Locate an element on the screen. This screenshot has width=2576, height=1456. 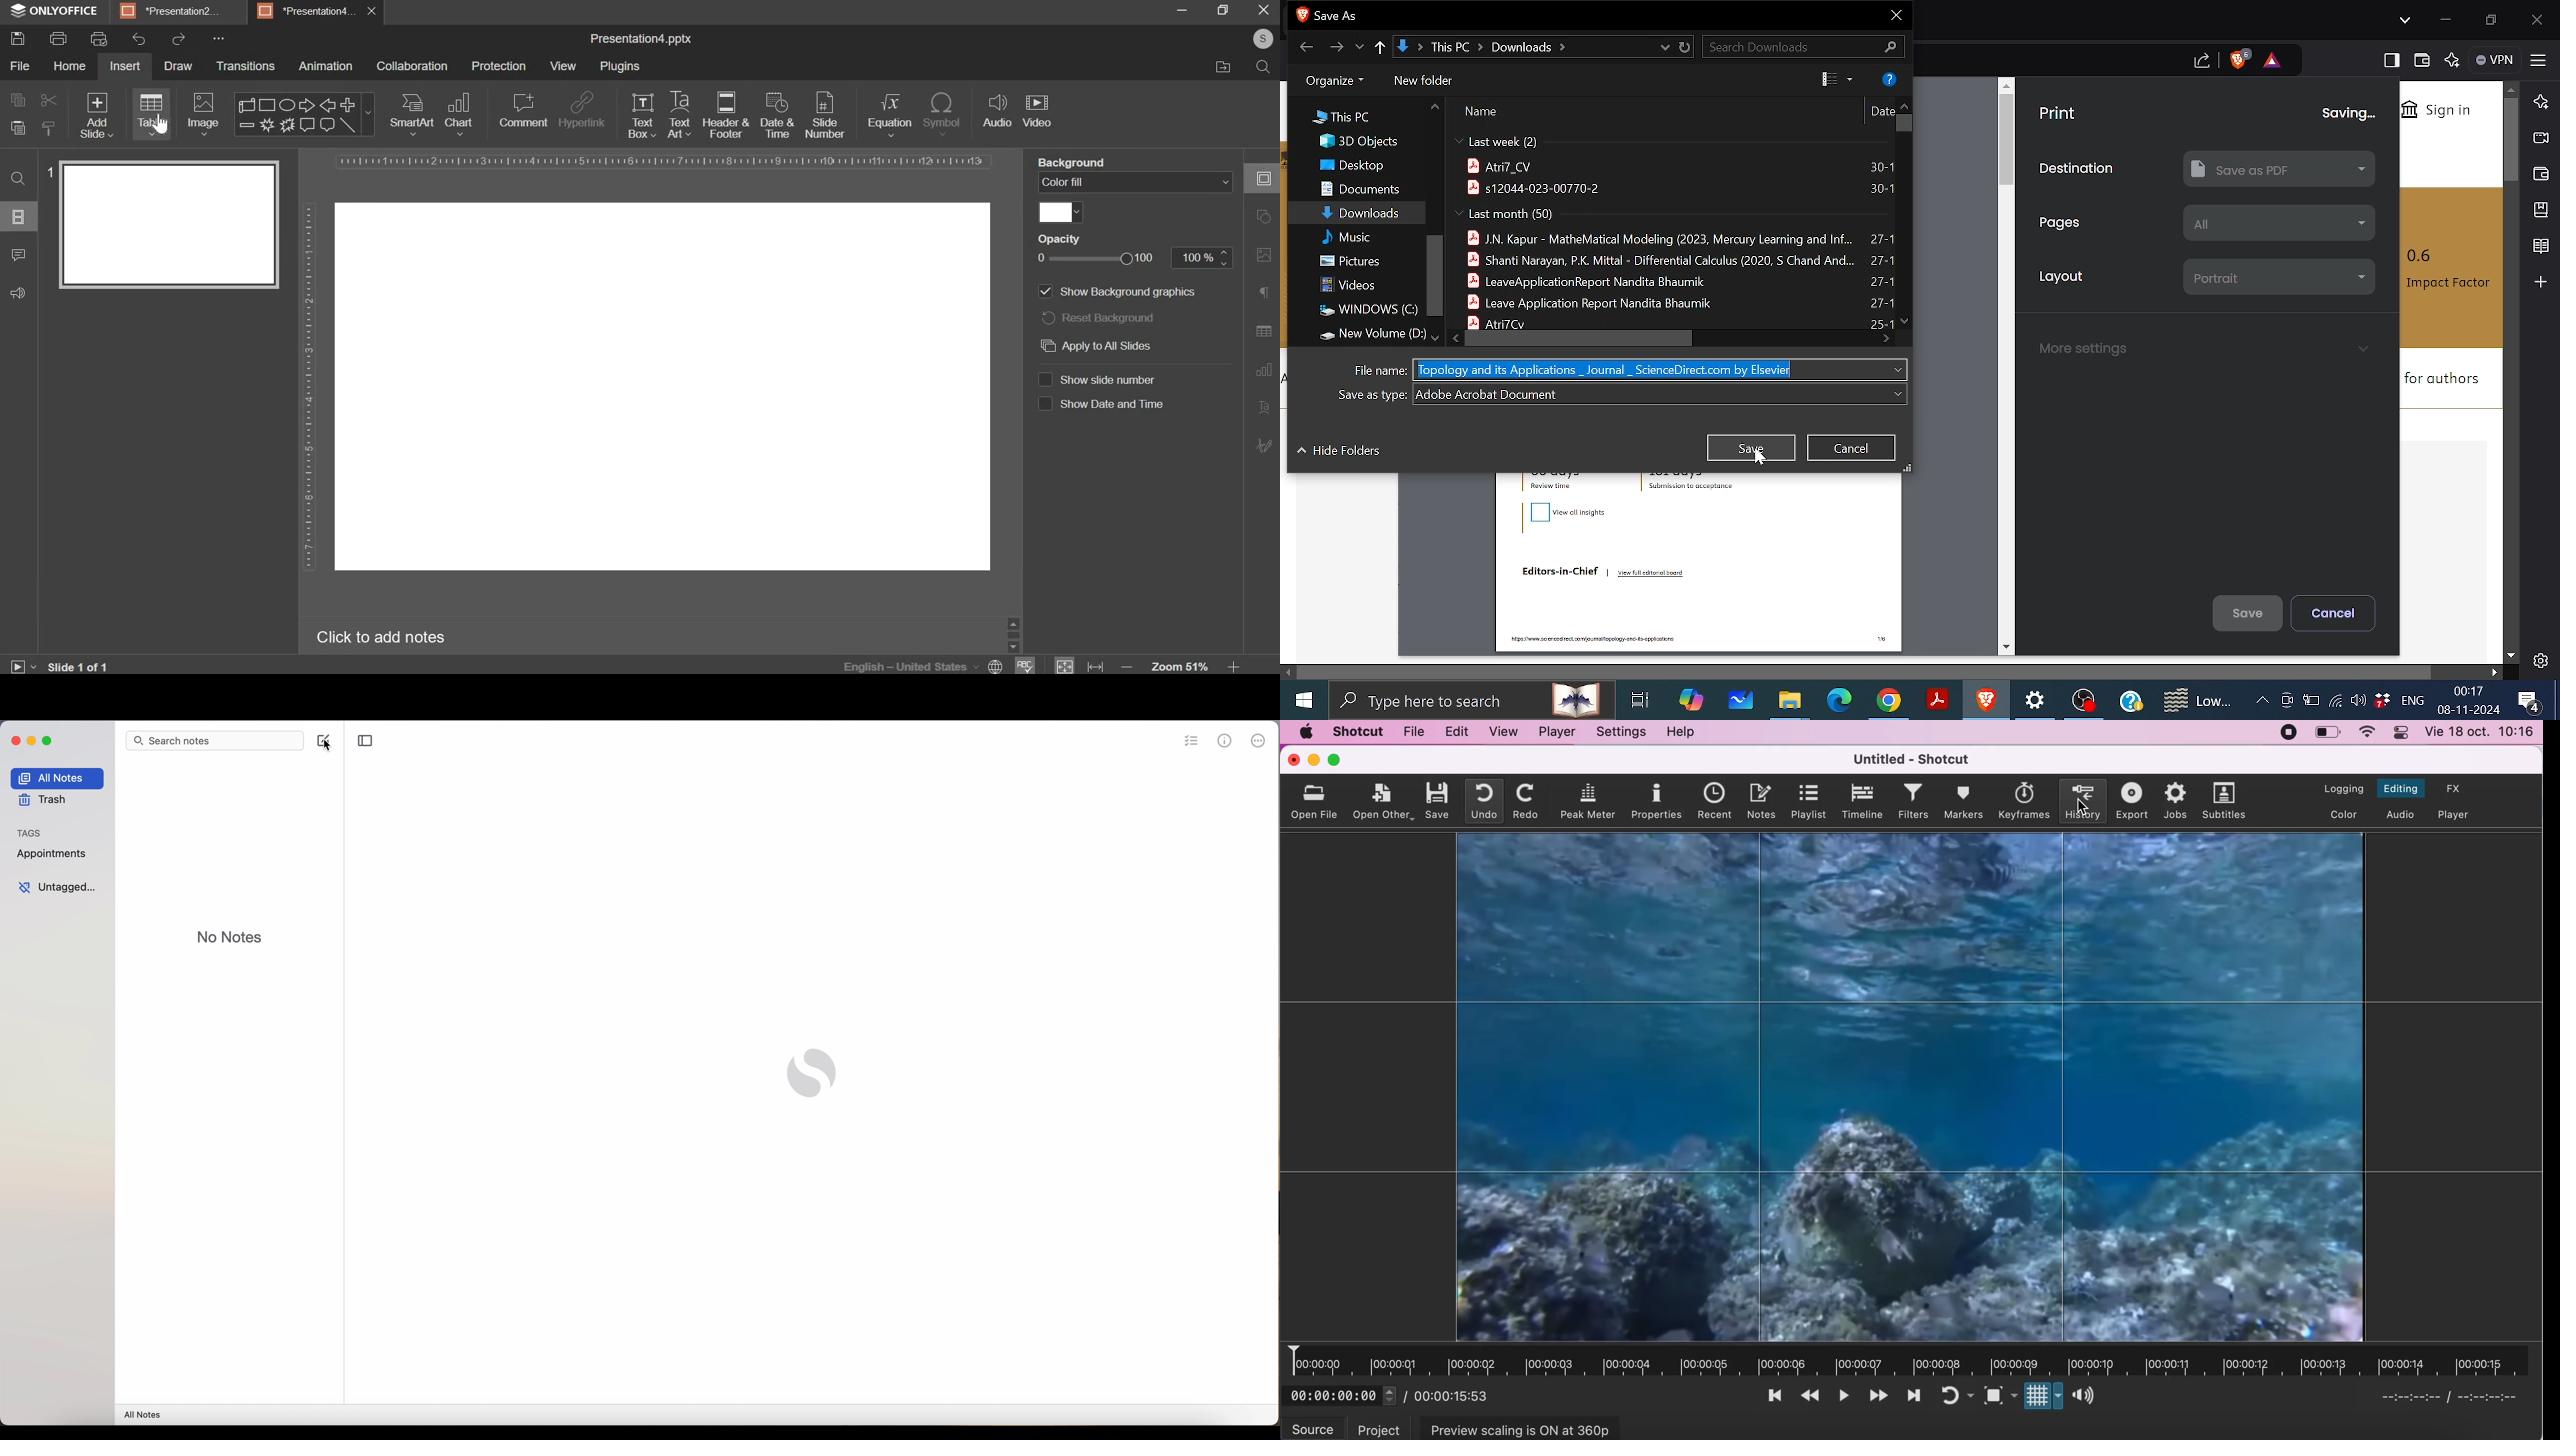
undo is located at coordinates (1482, 802).